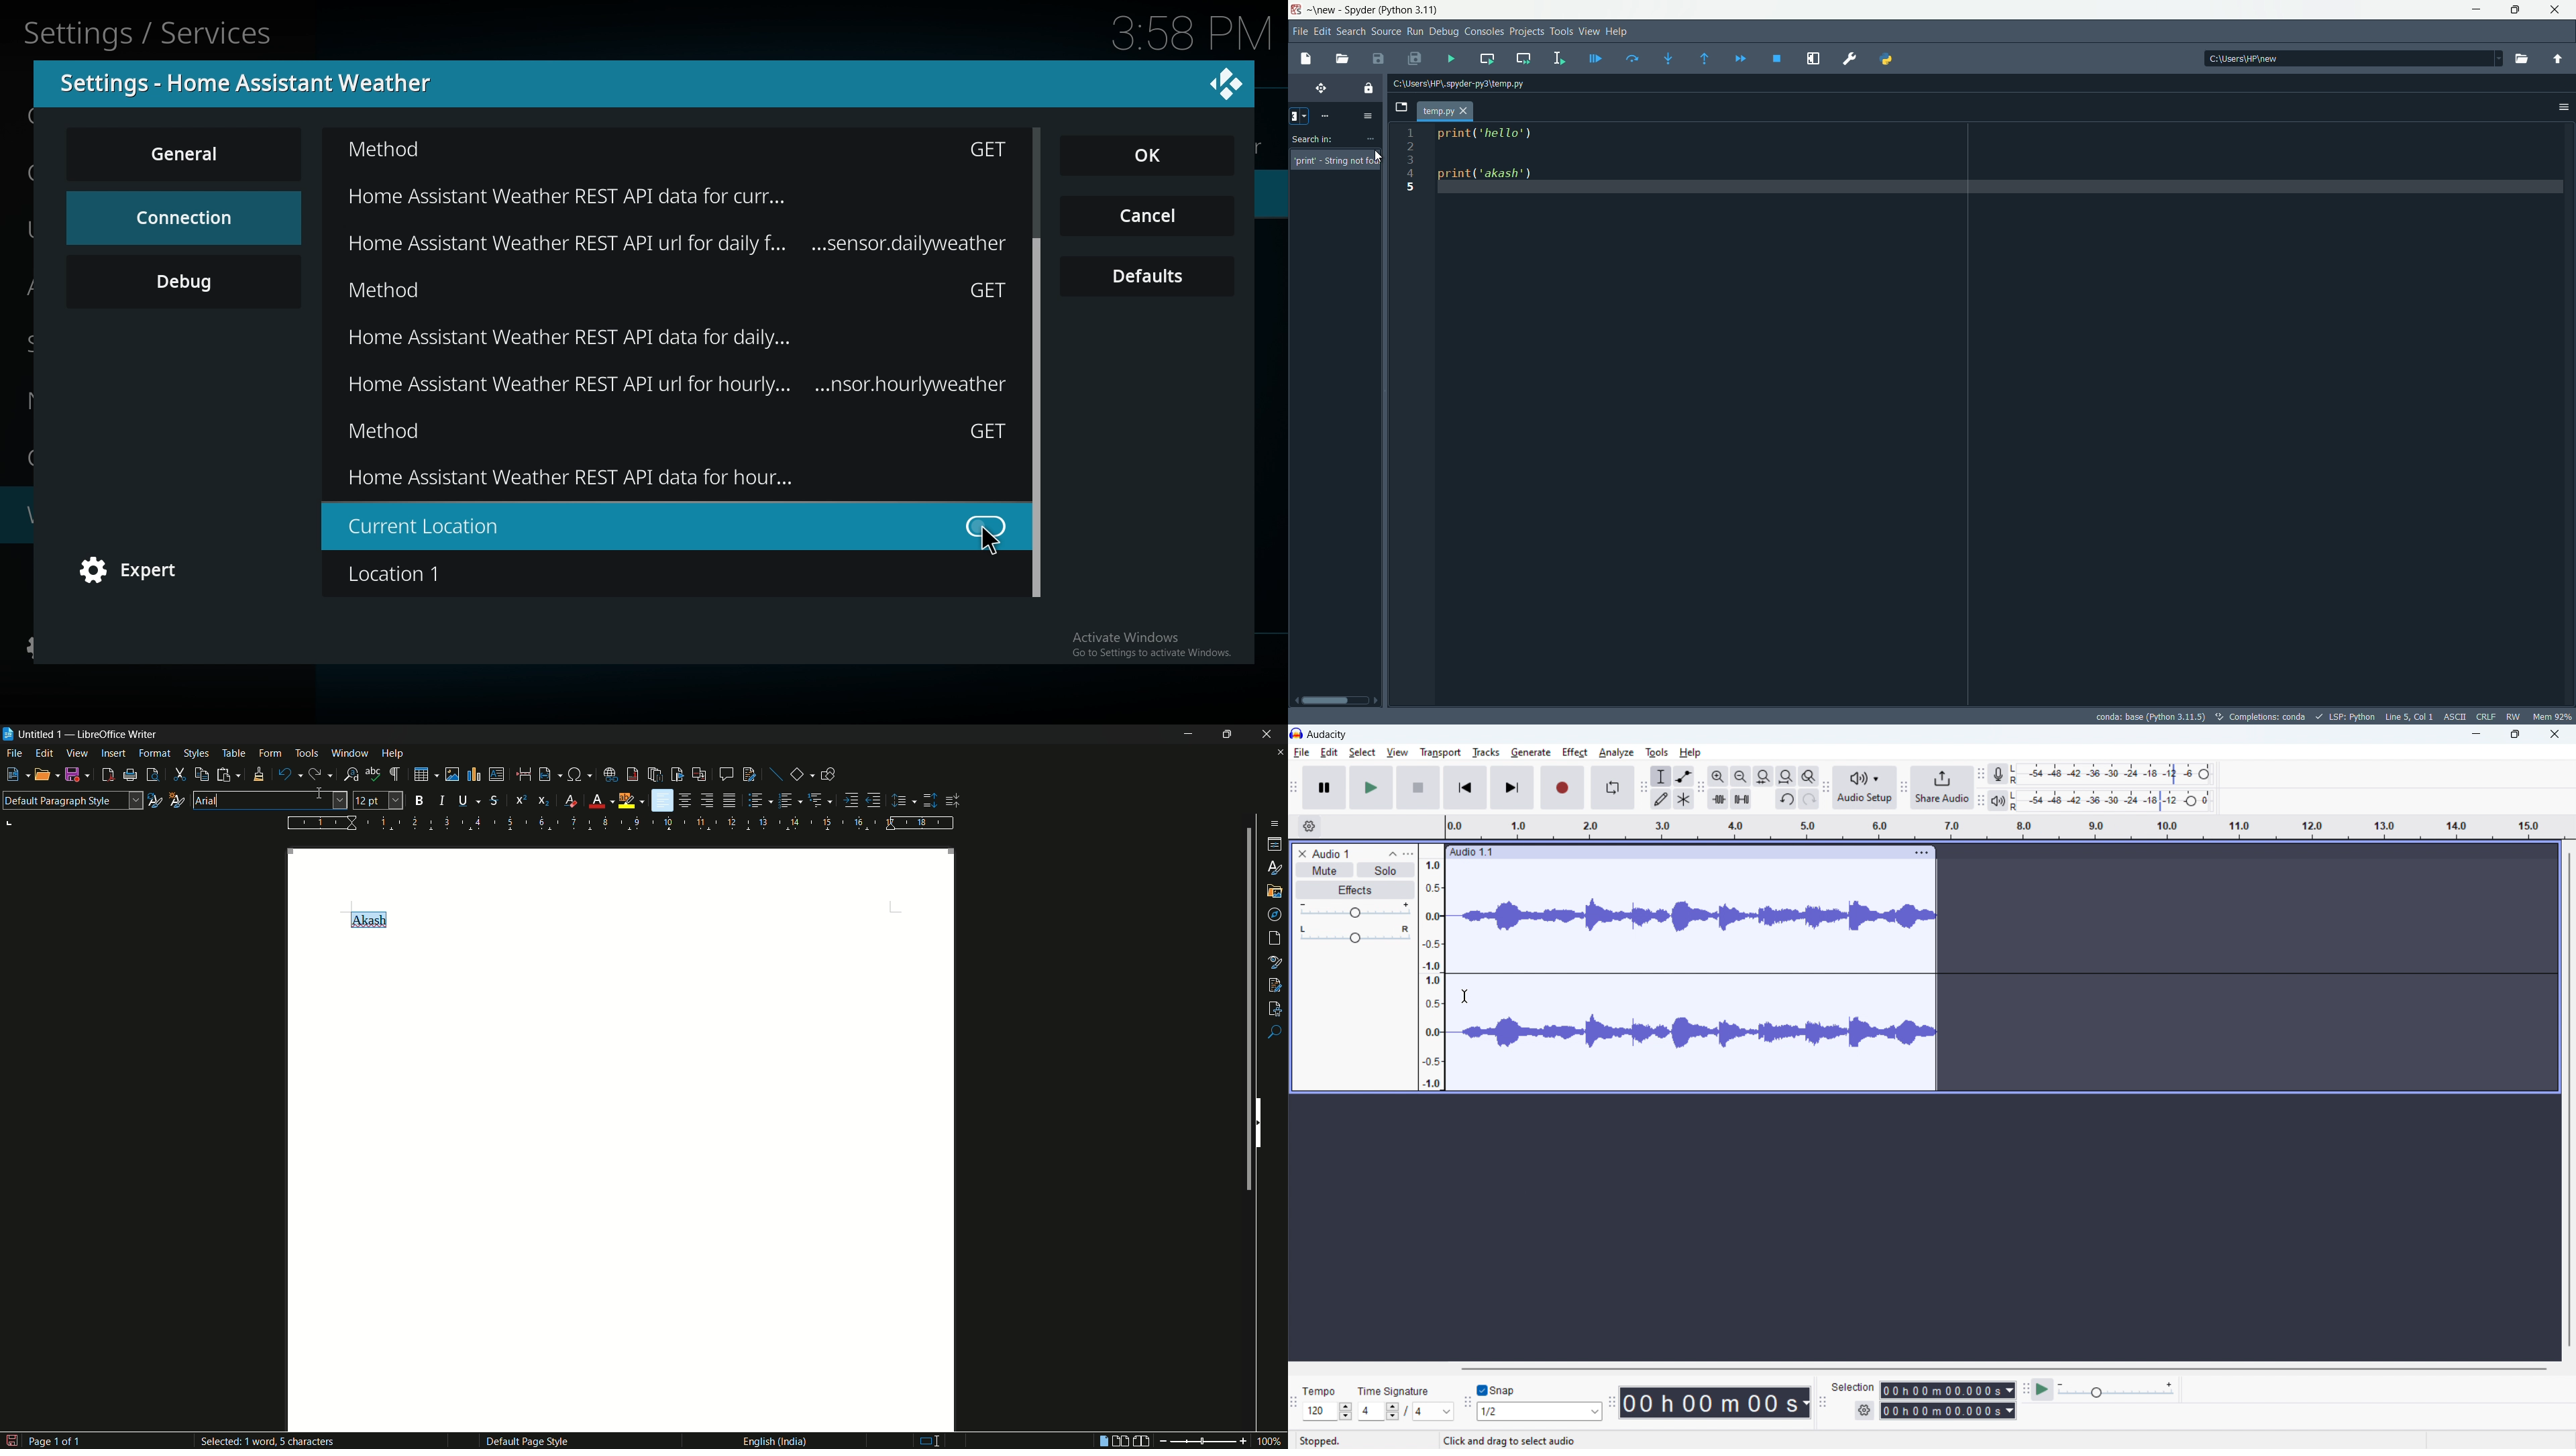 This screenshot has width=2576, height=1456. I want to click on Source Button, so click(1386, 32).